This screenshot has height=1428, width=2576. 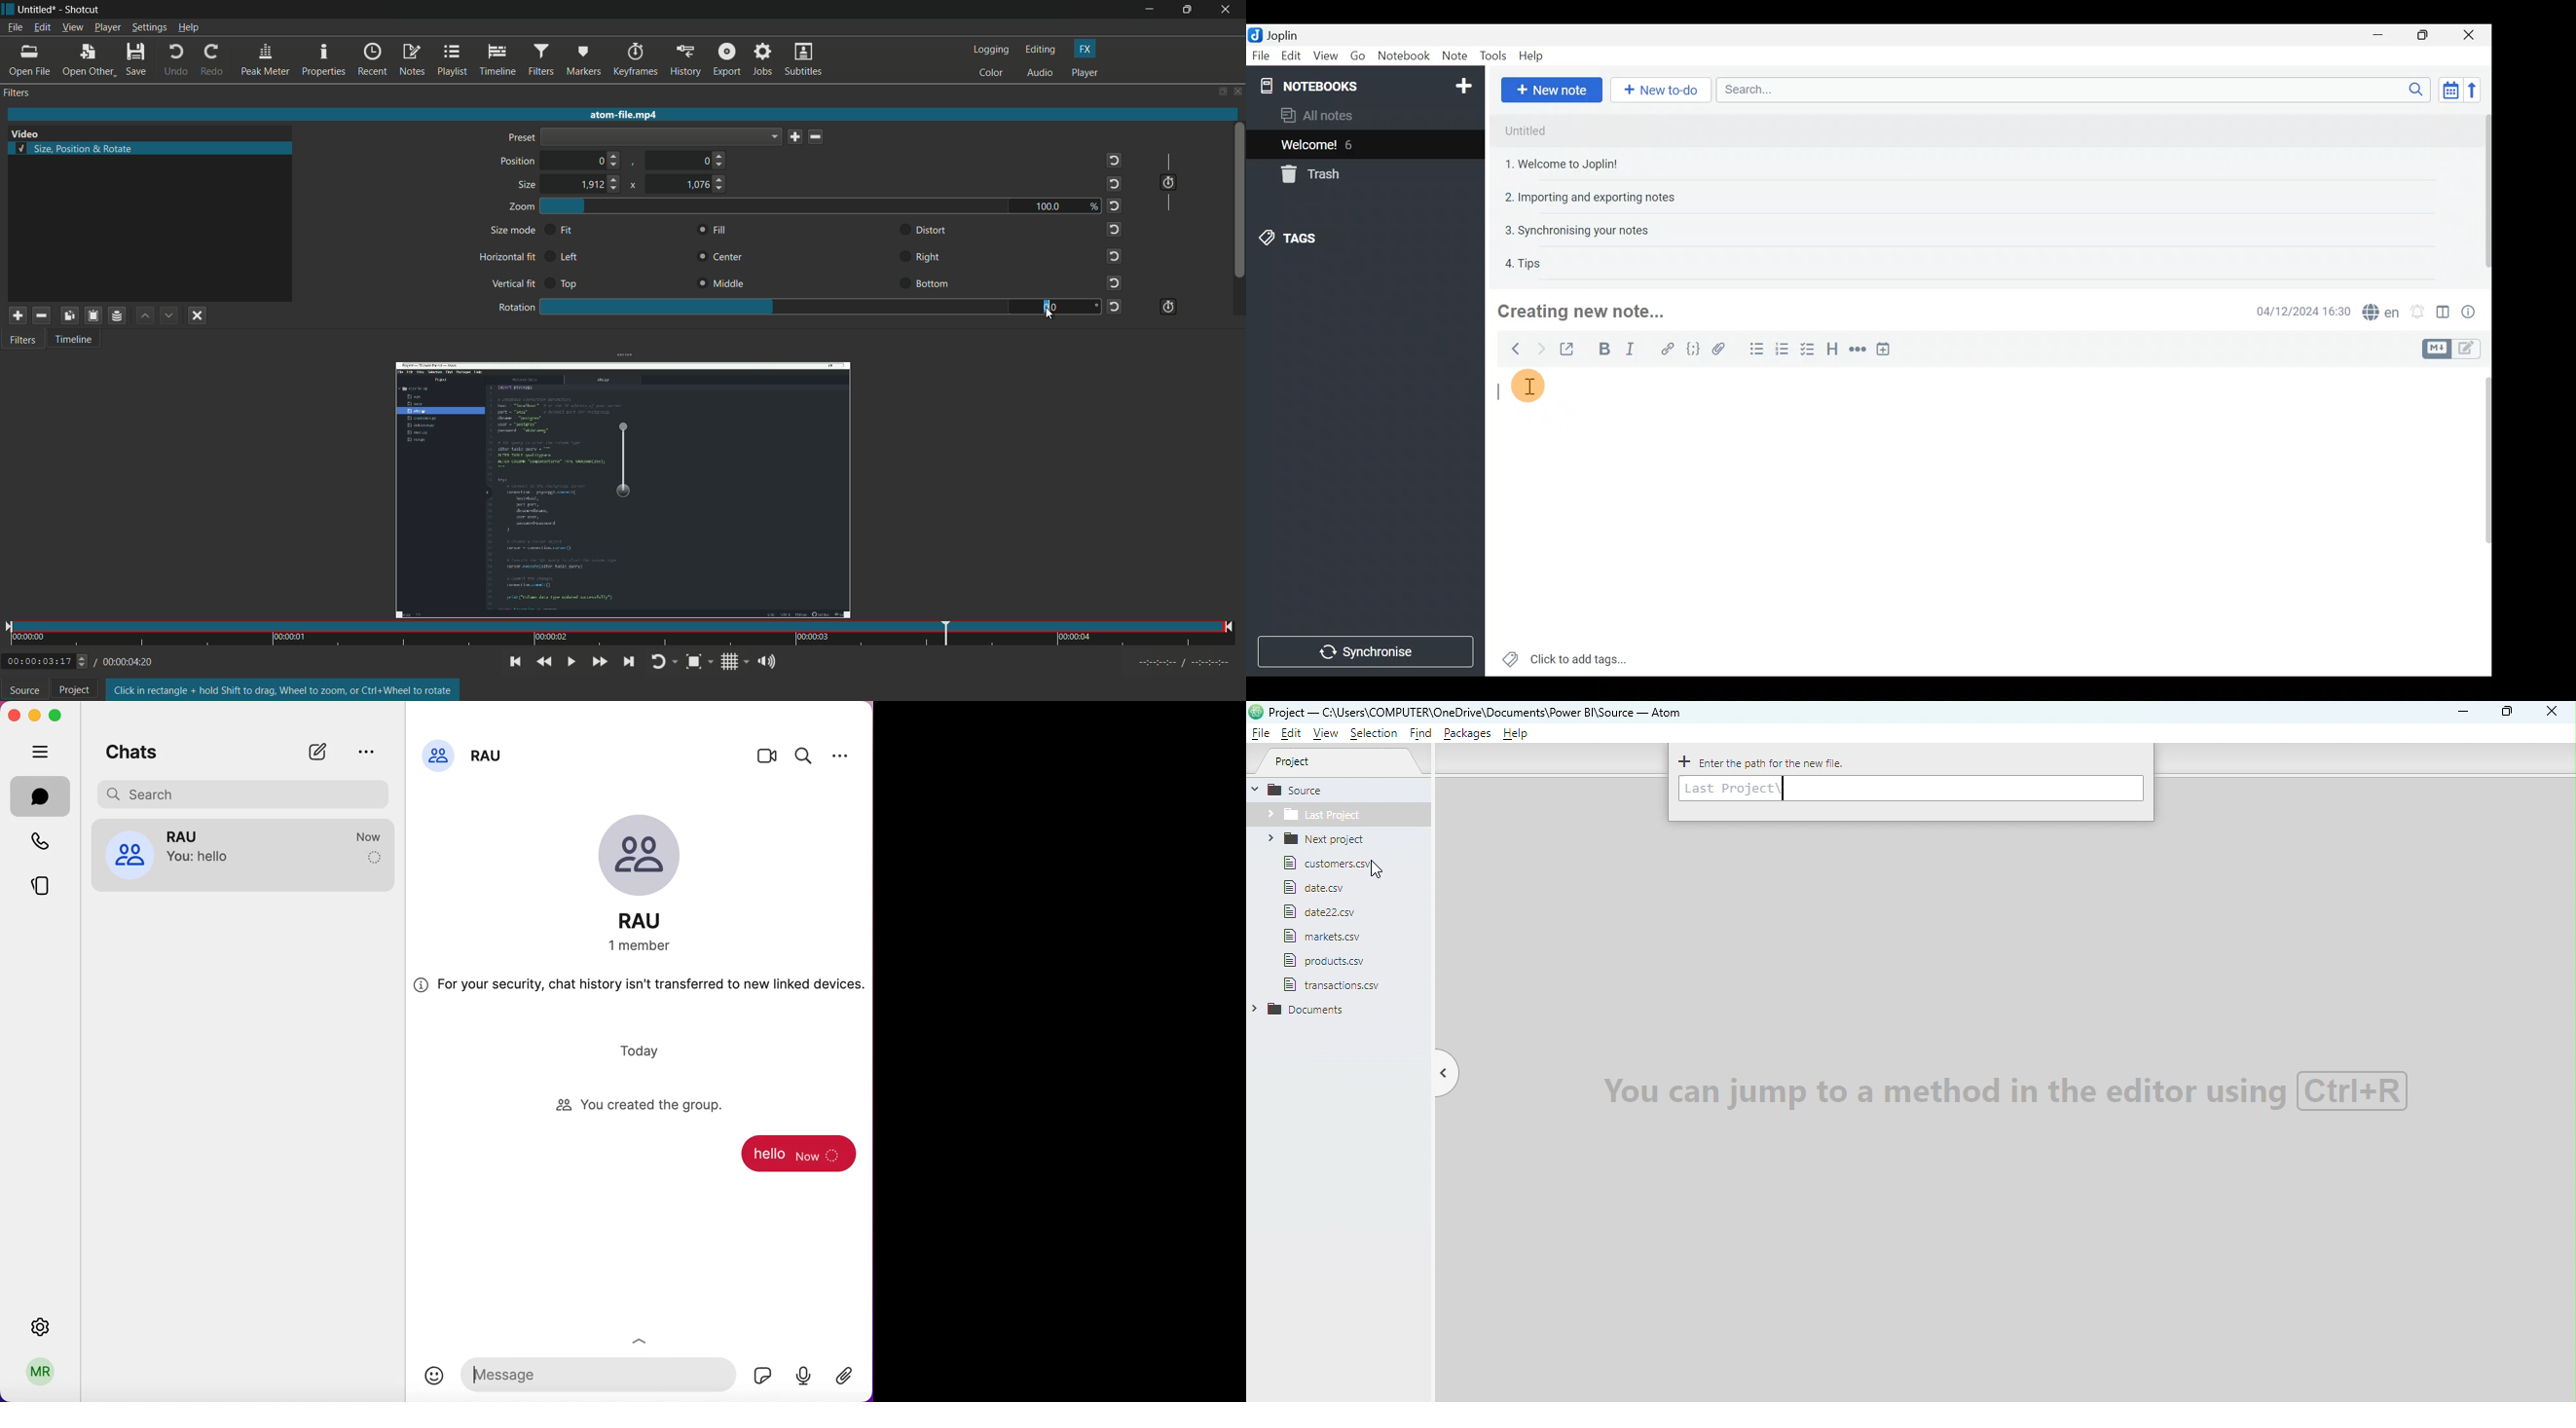 I want to click on close, so click(x=14, y=715).